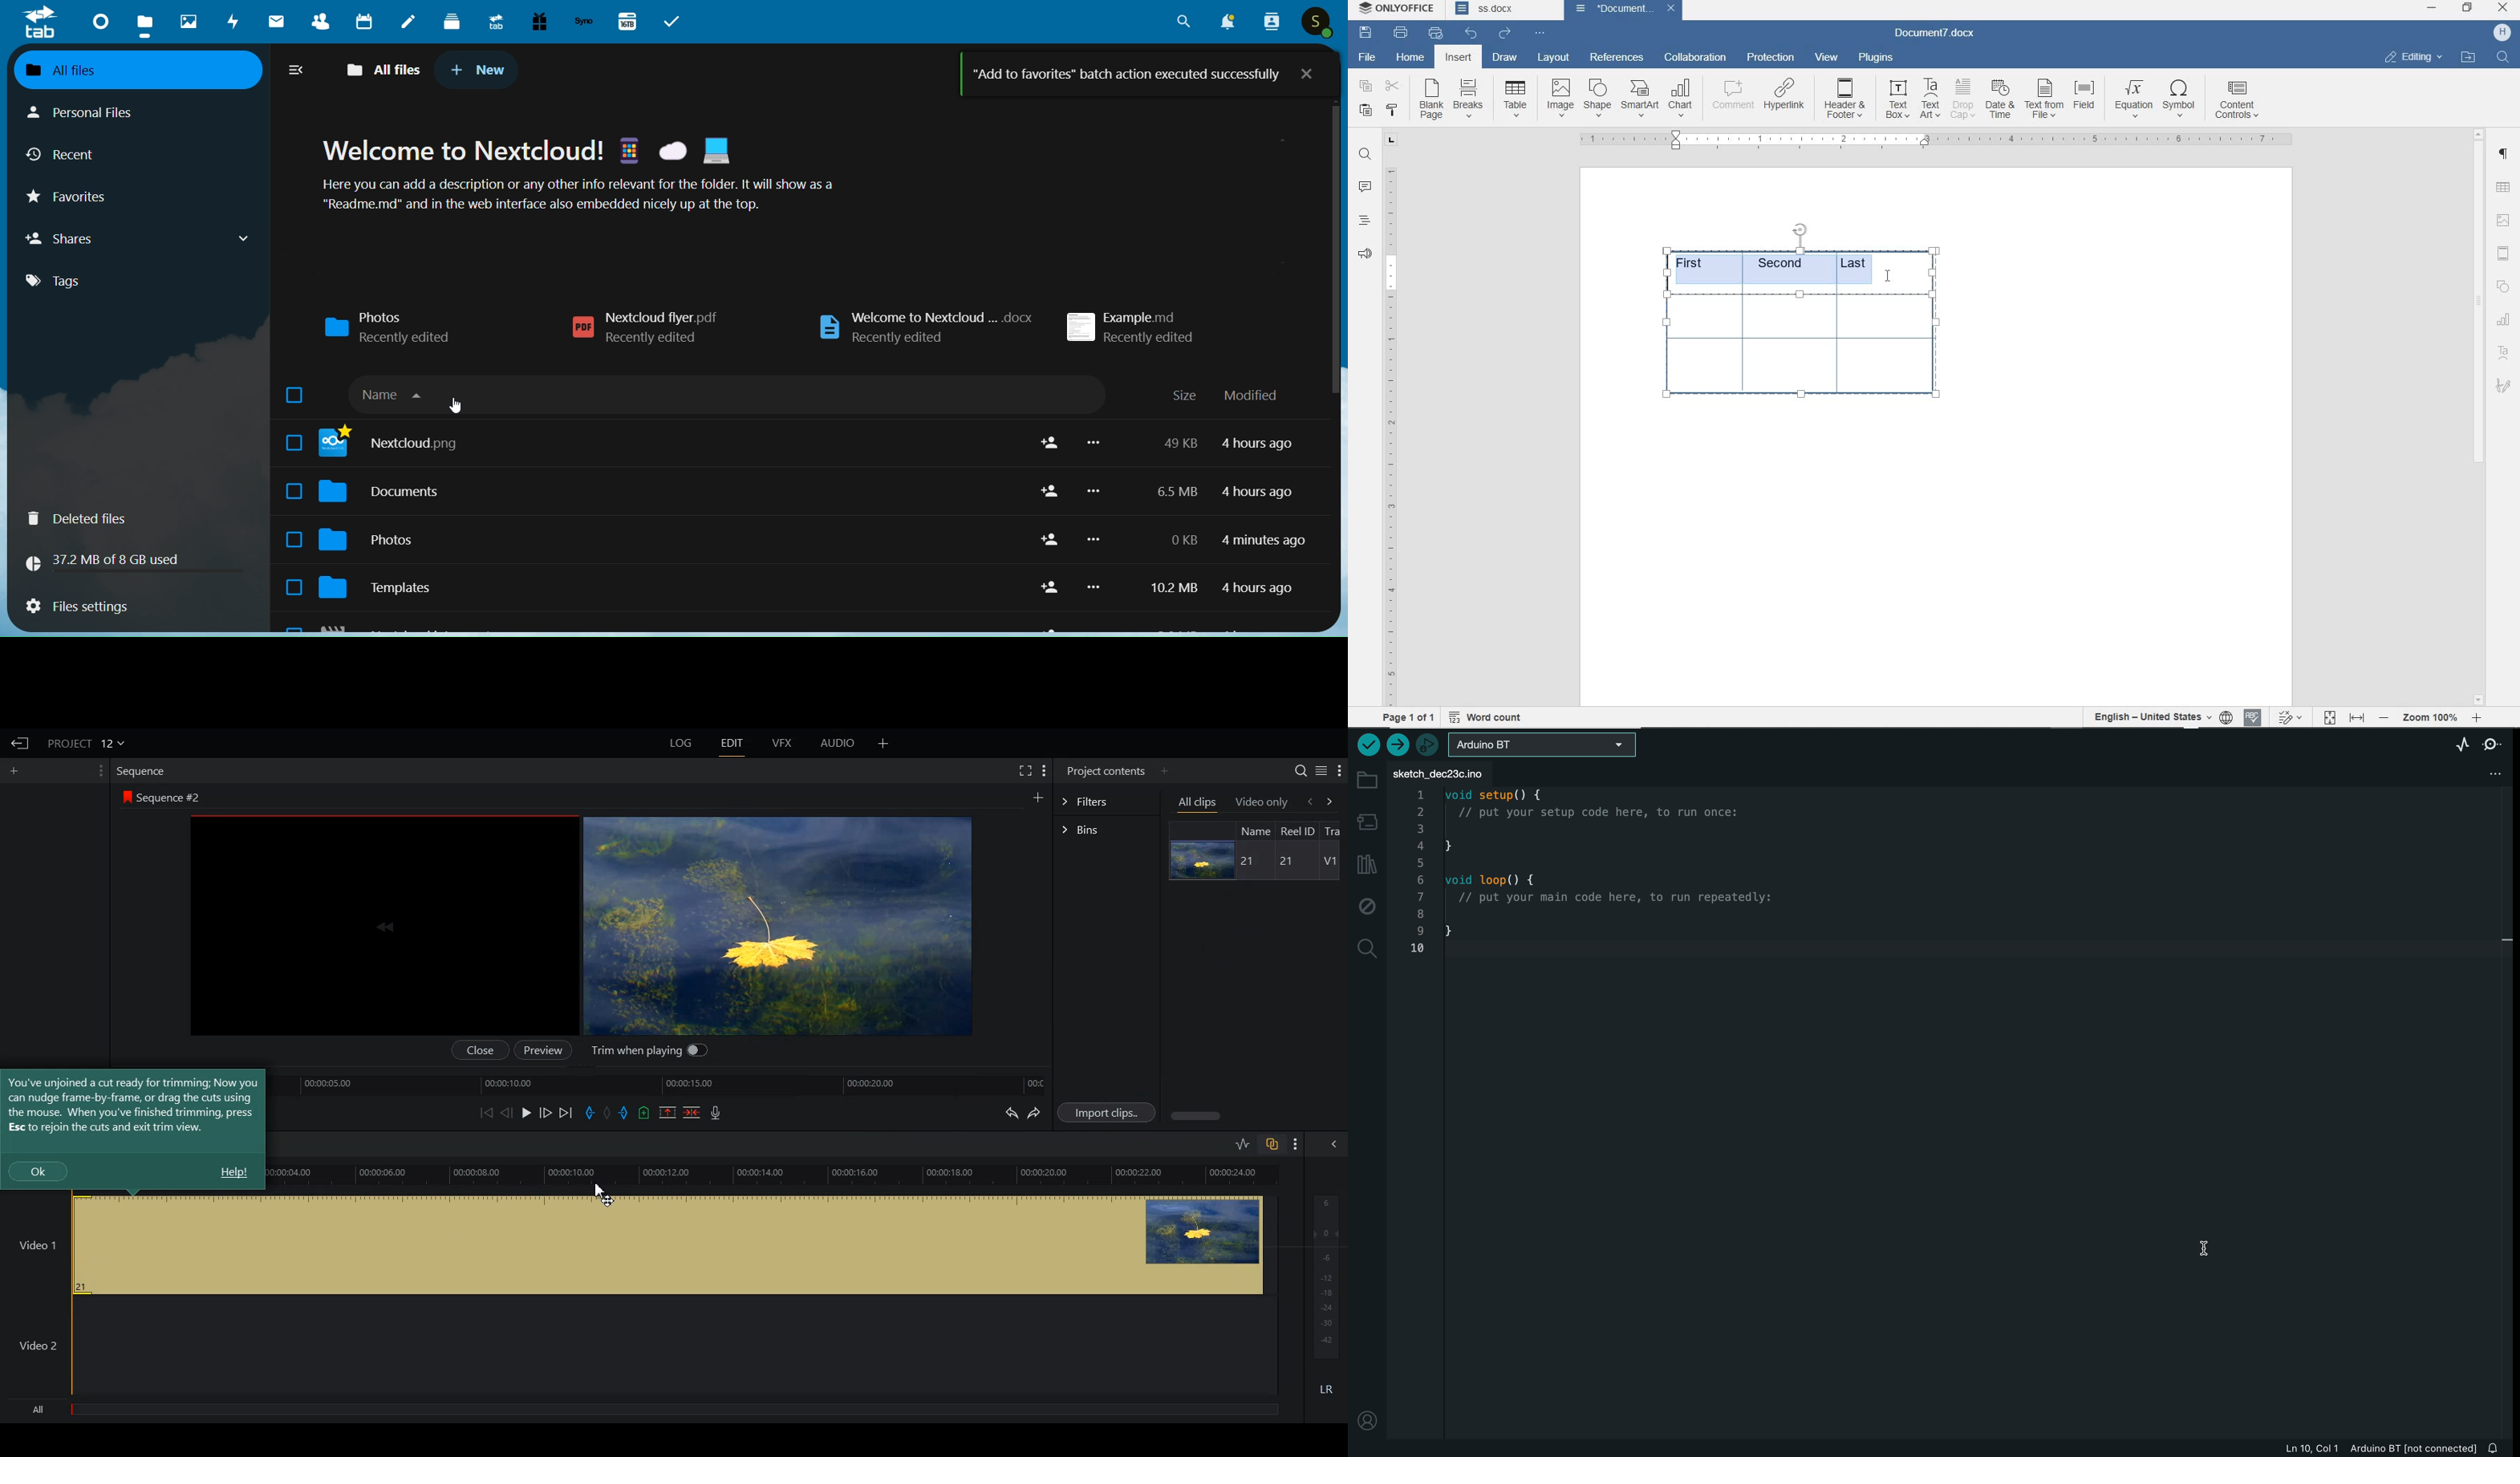 This screenshot has width=2520, height=1484. What do you see at coordinates (100, 771) in the screenshot?
I see `Show Setting Menu` at bounding box center [100, 771].